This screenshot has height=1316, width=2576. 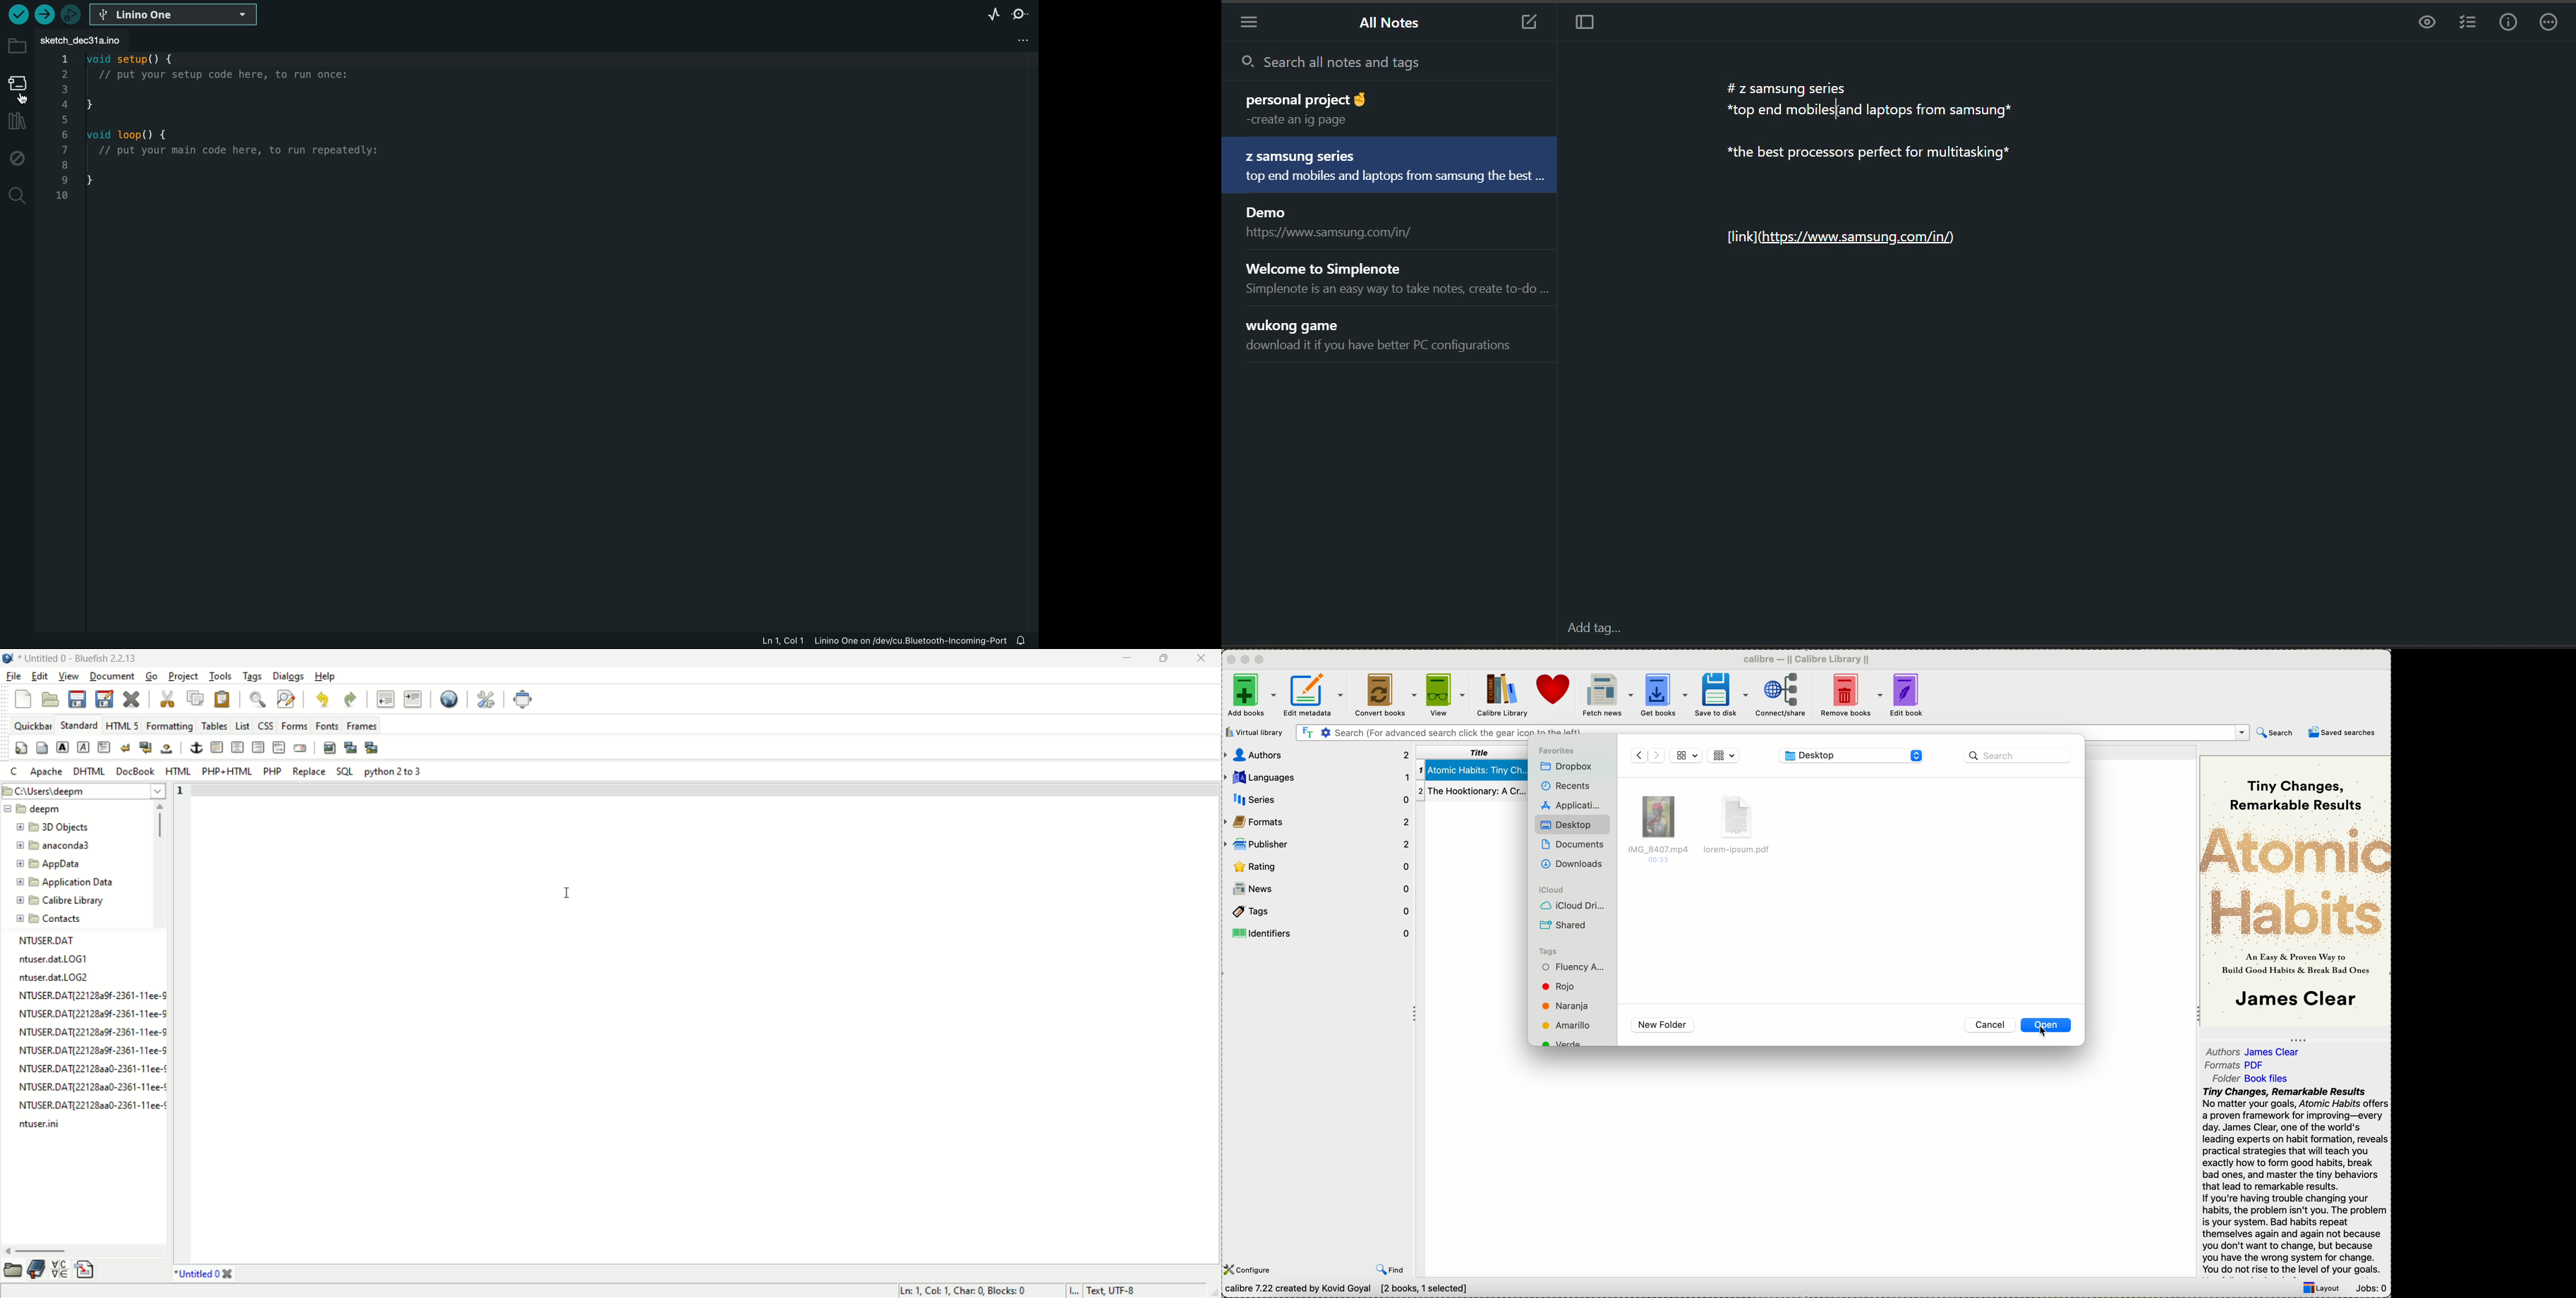 What do you see at coordinates (1594, 628) in the screenshot?
I see `add tag` at bounding box center [1594, 628].